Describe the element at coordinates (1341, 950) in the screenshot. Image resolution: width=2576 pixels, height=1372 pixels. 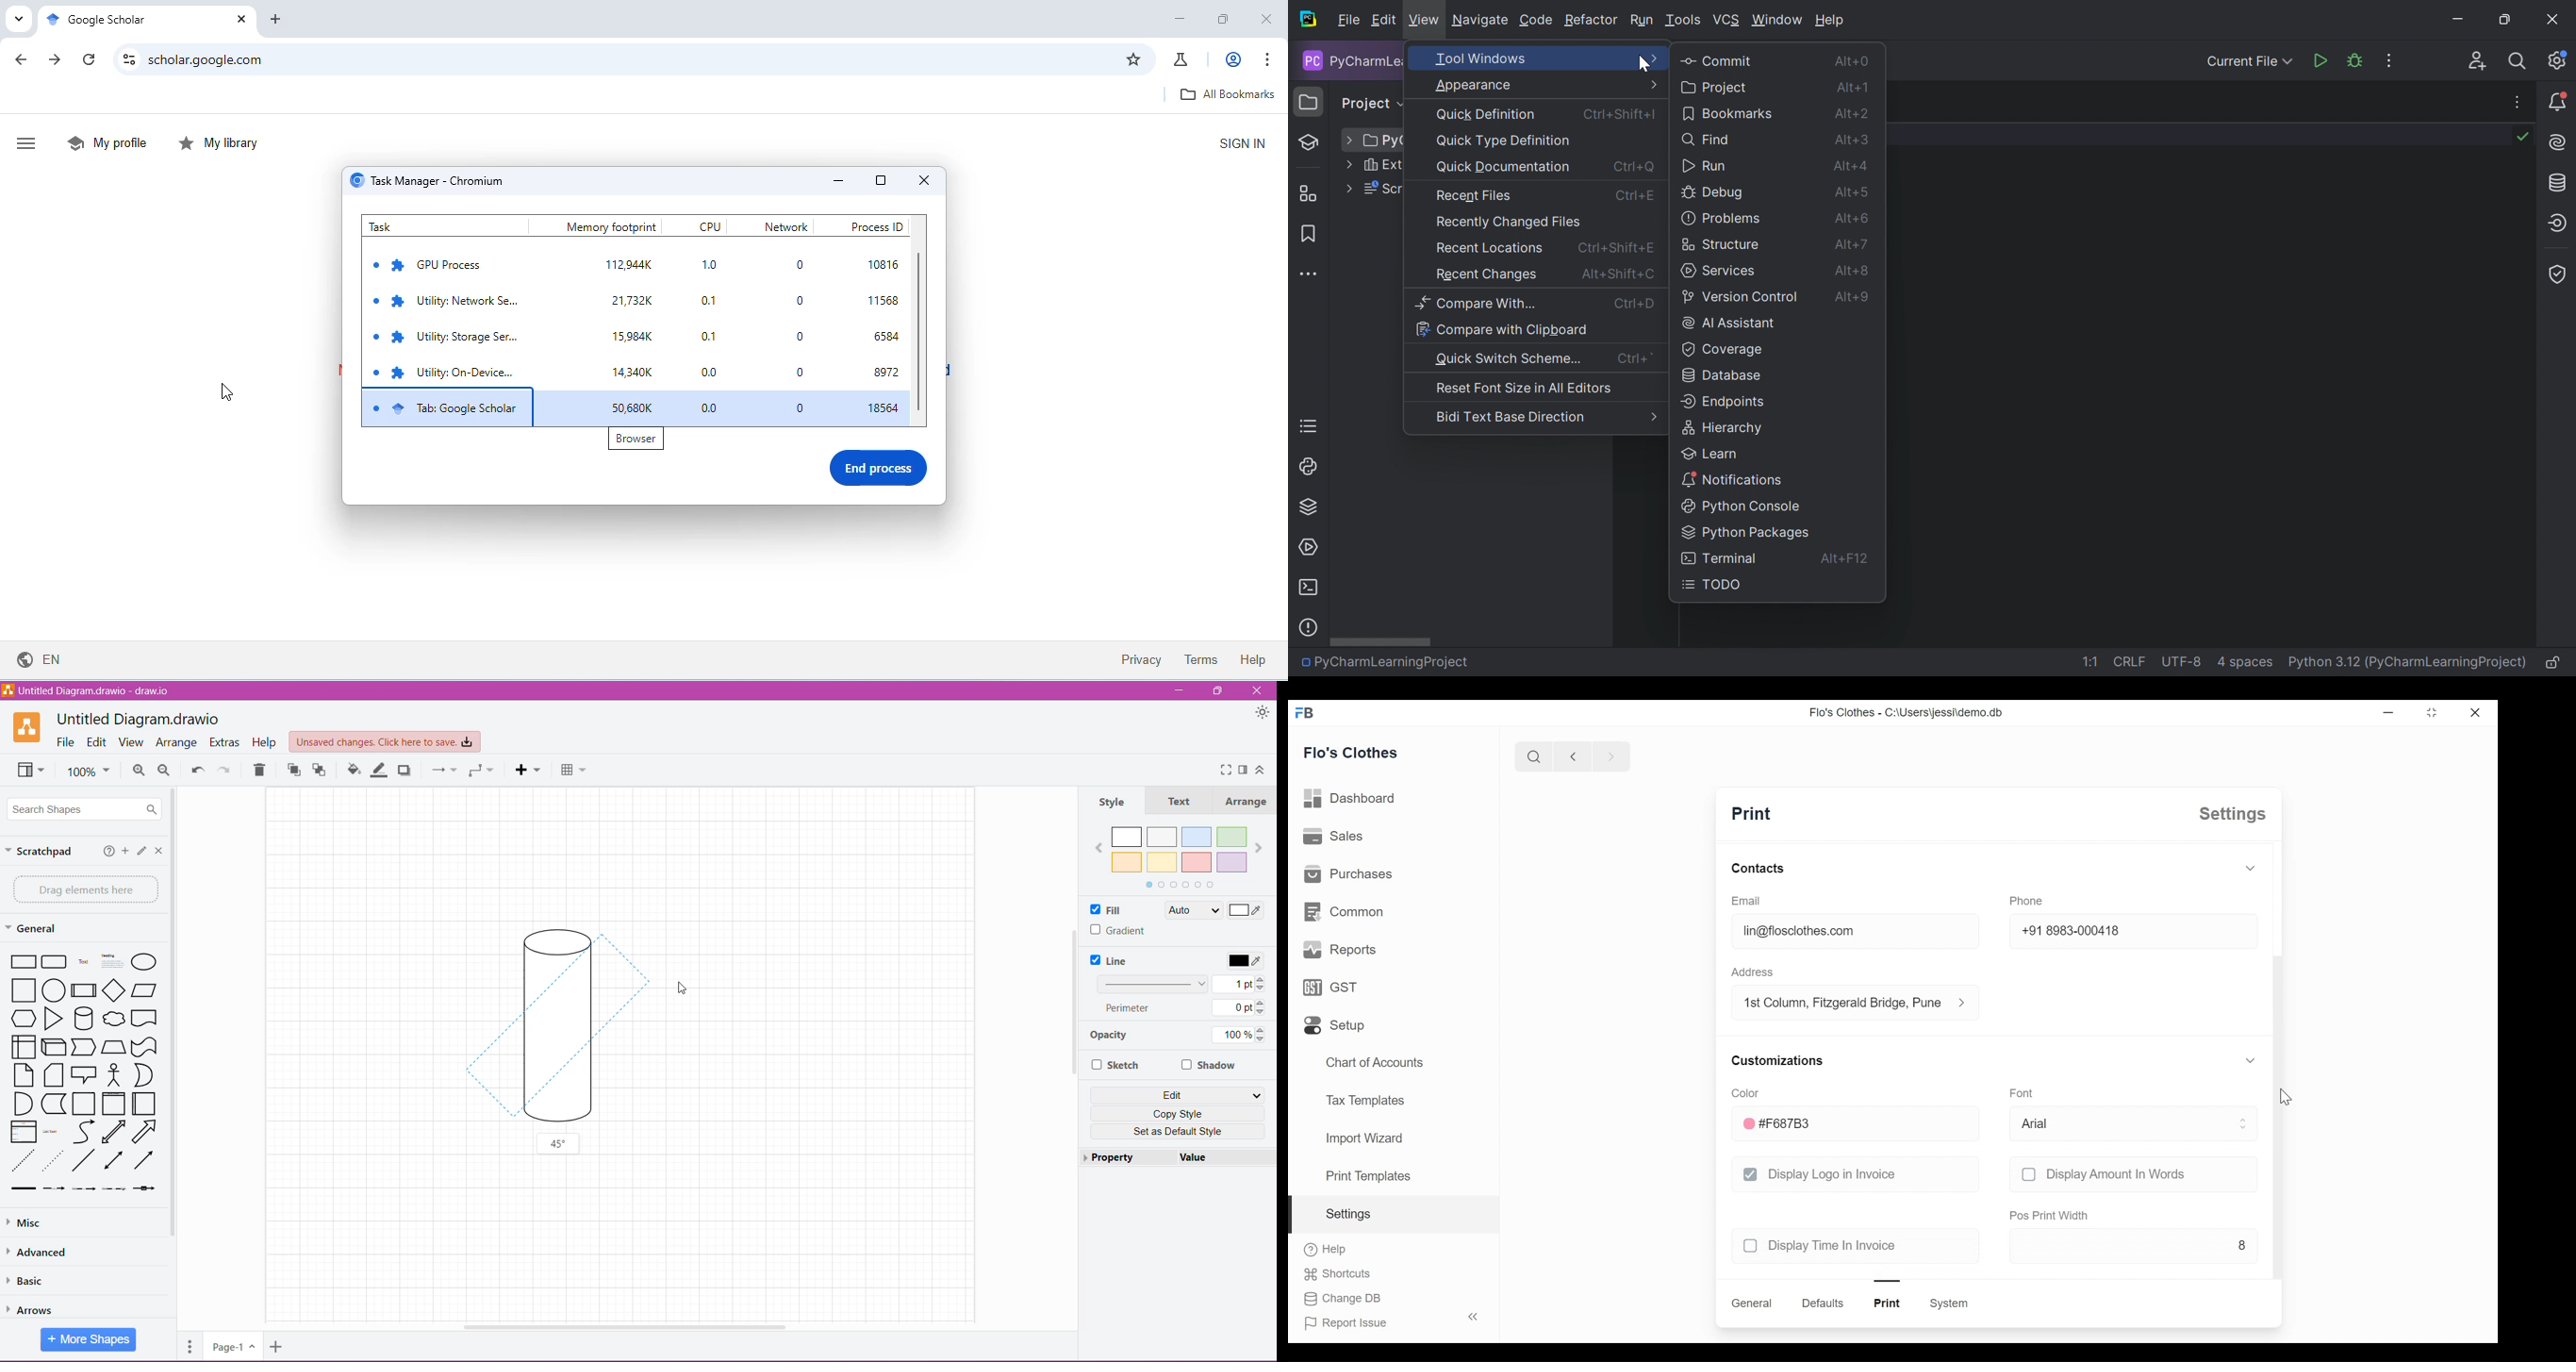
I see `reports` at that location.